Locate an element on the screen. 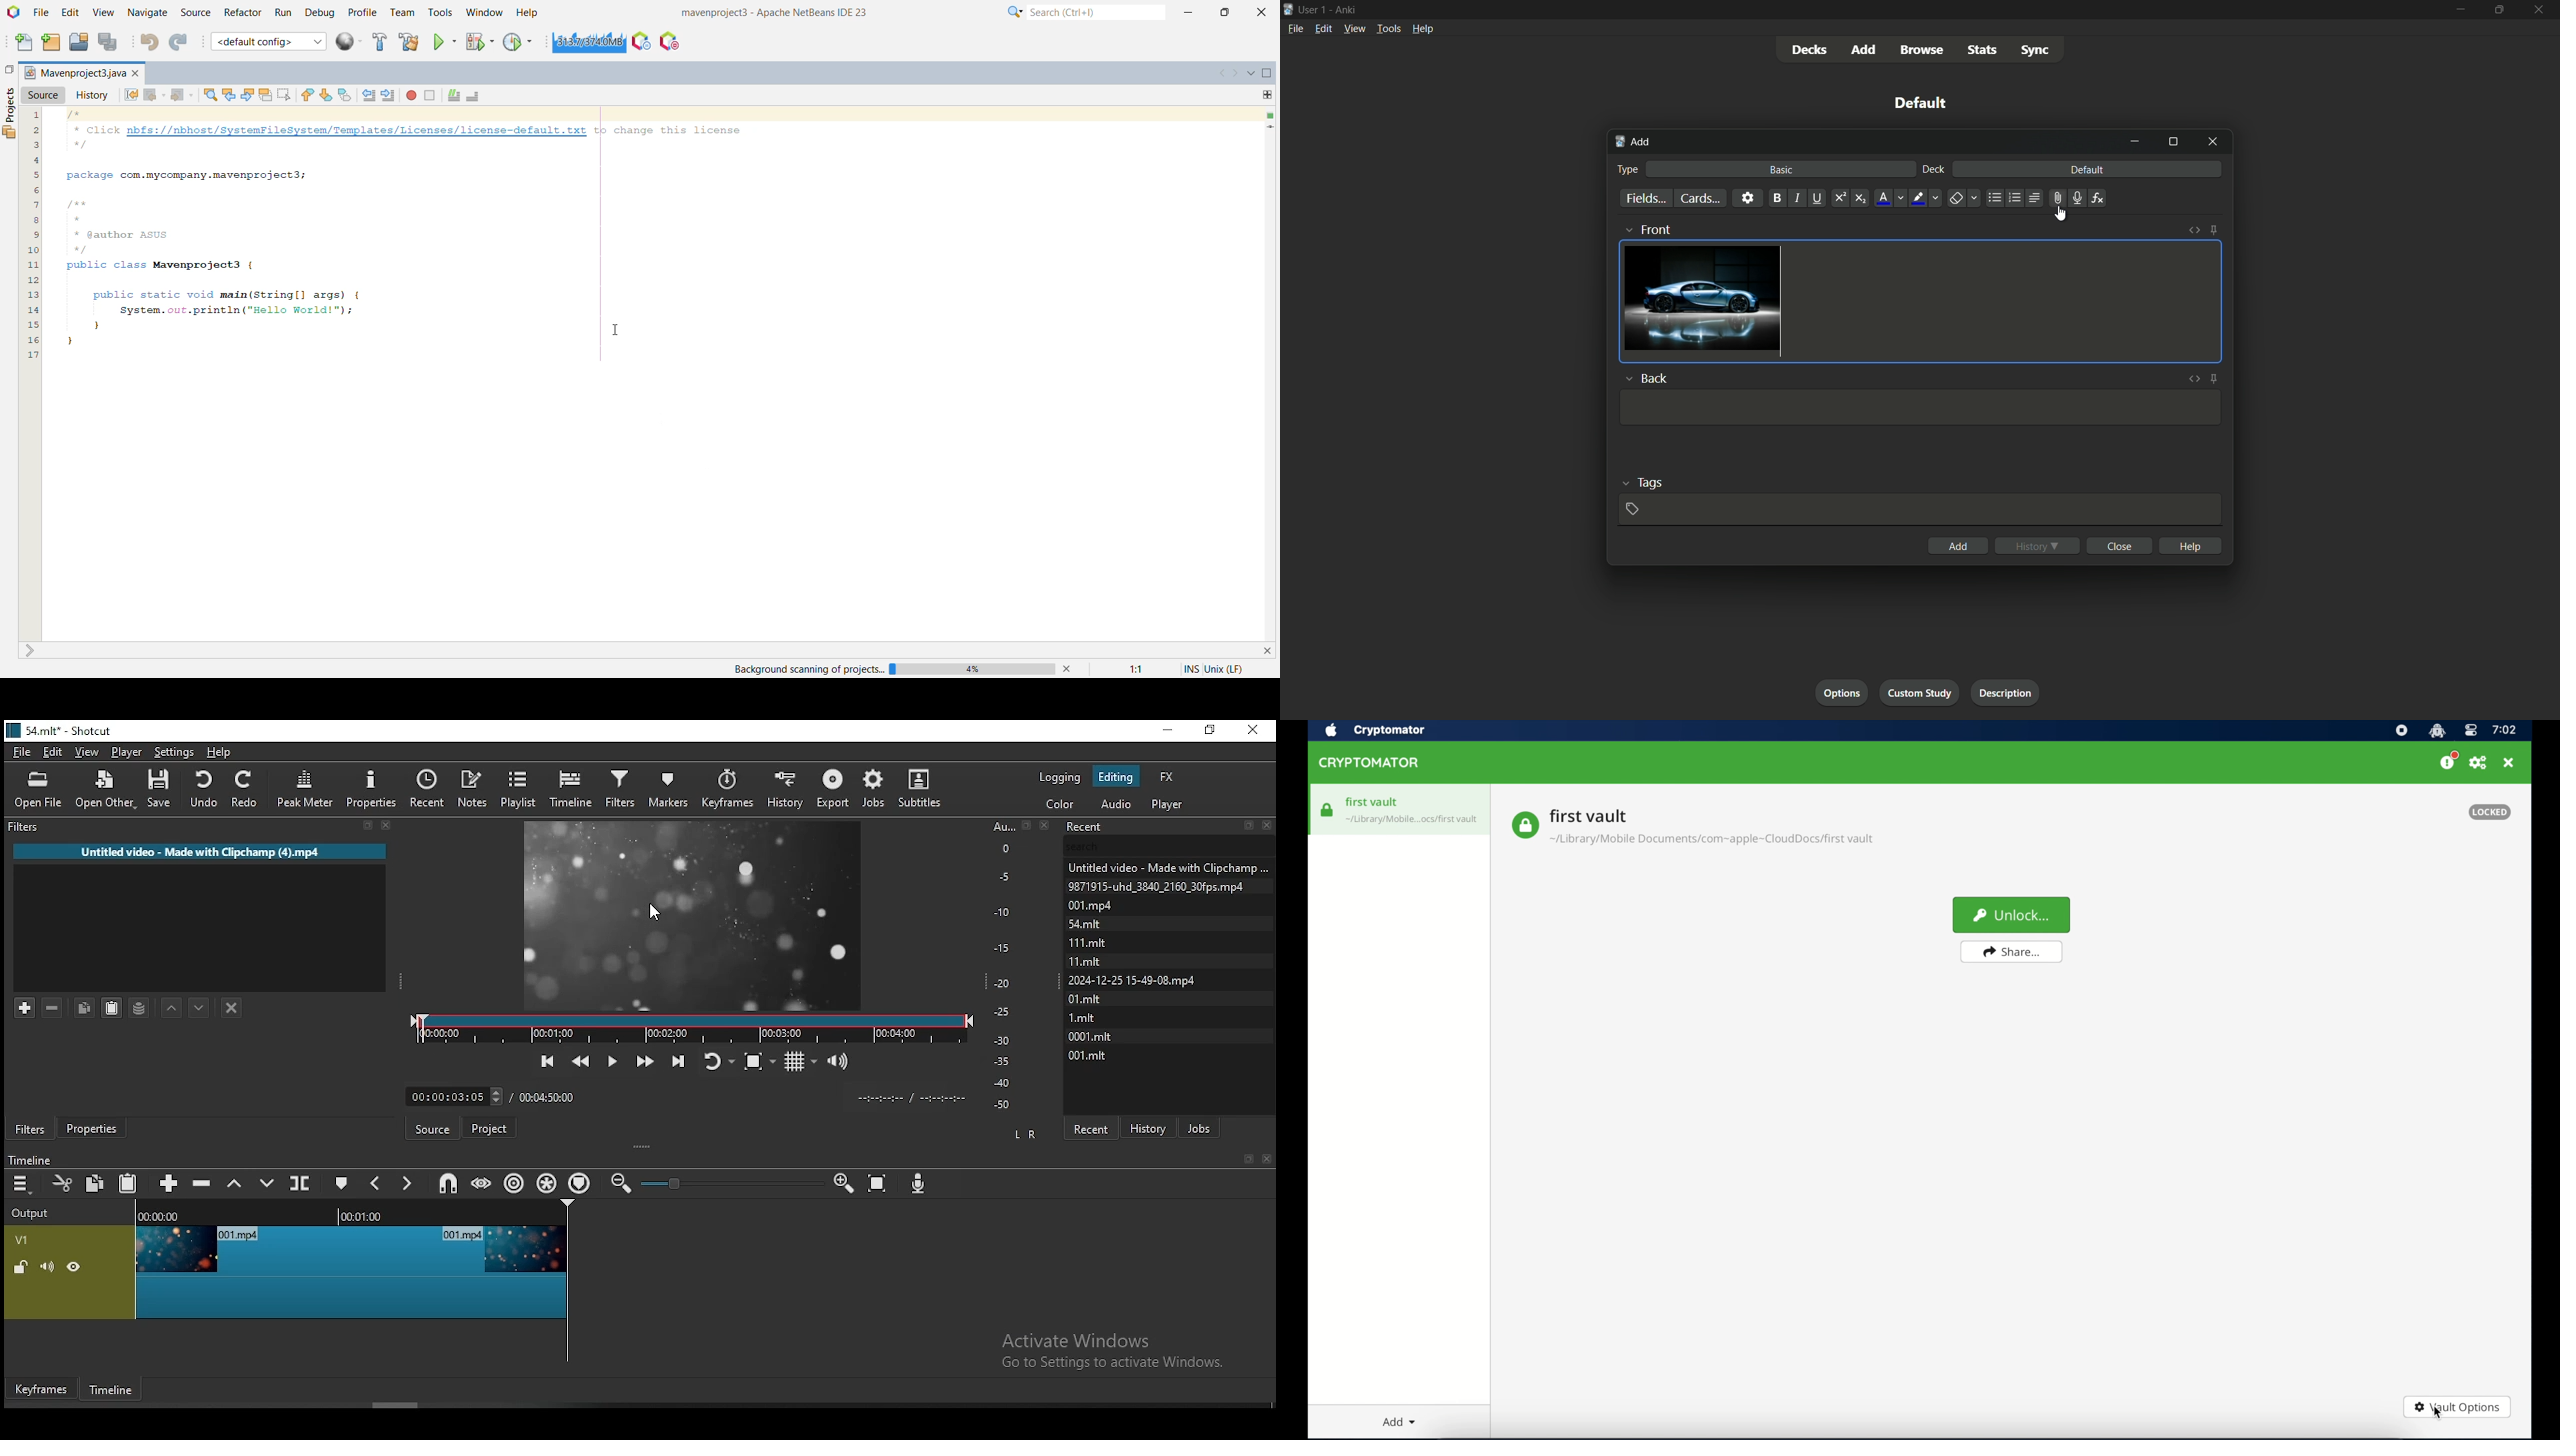 Image resolution: width=2576 pixels, height=1456 pixels. type is located at coordinates (1628, 169).